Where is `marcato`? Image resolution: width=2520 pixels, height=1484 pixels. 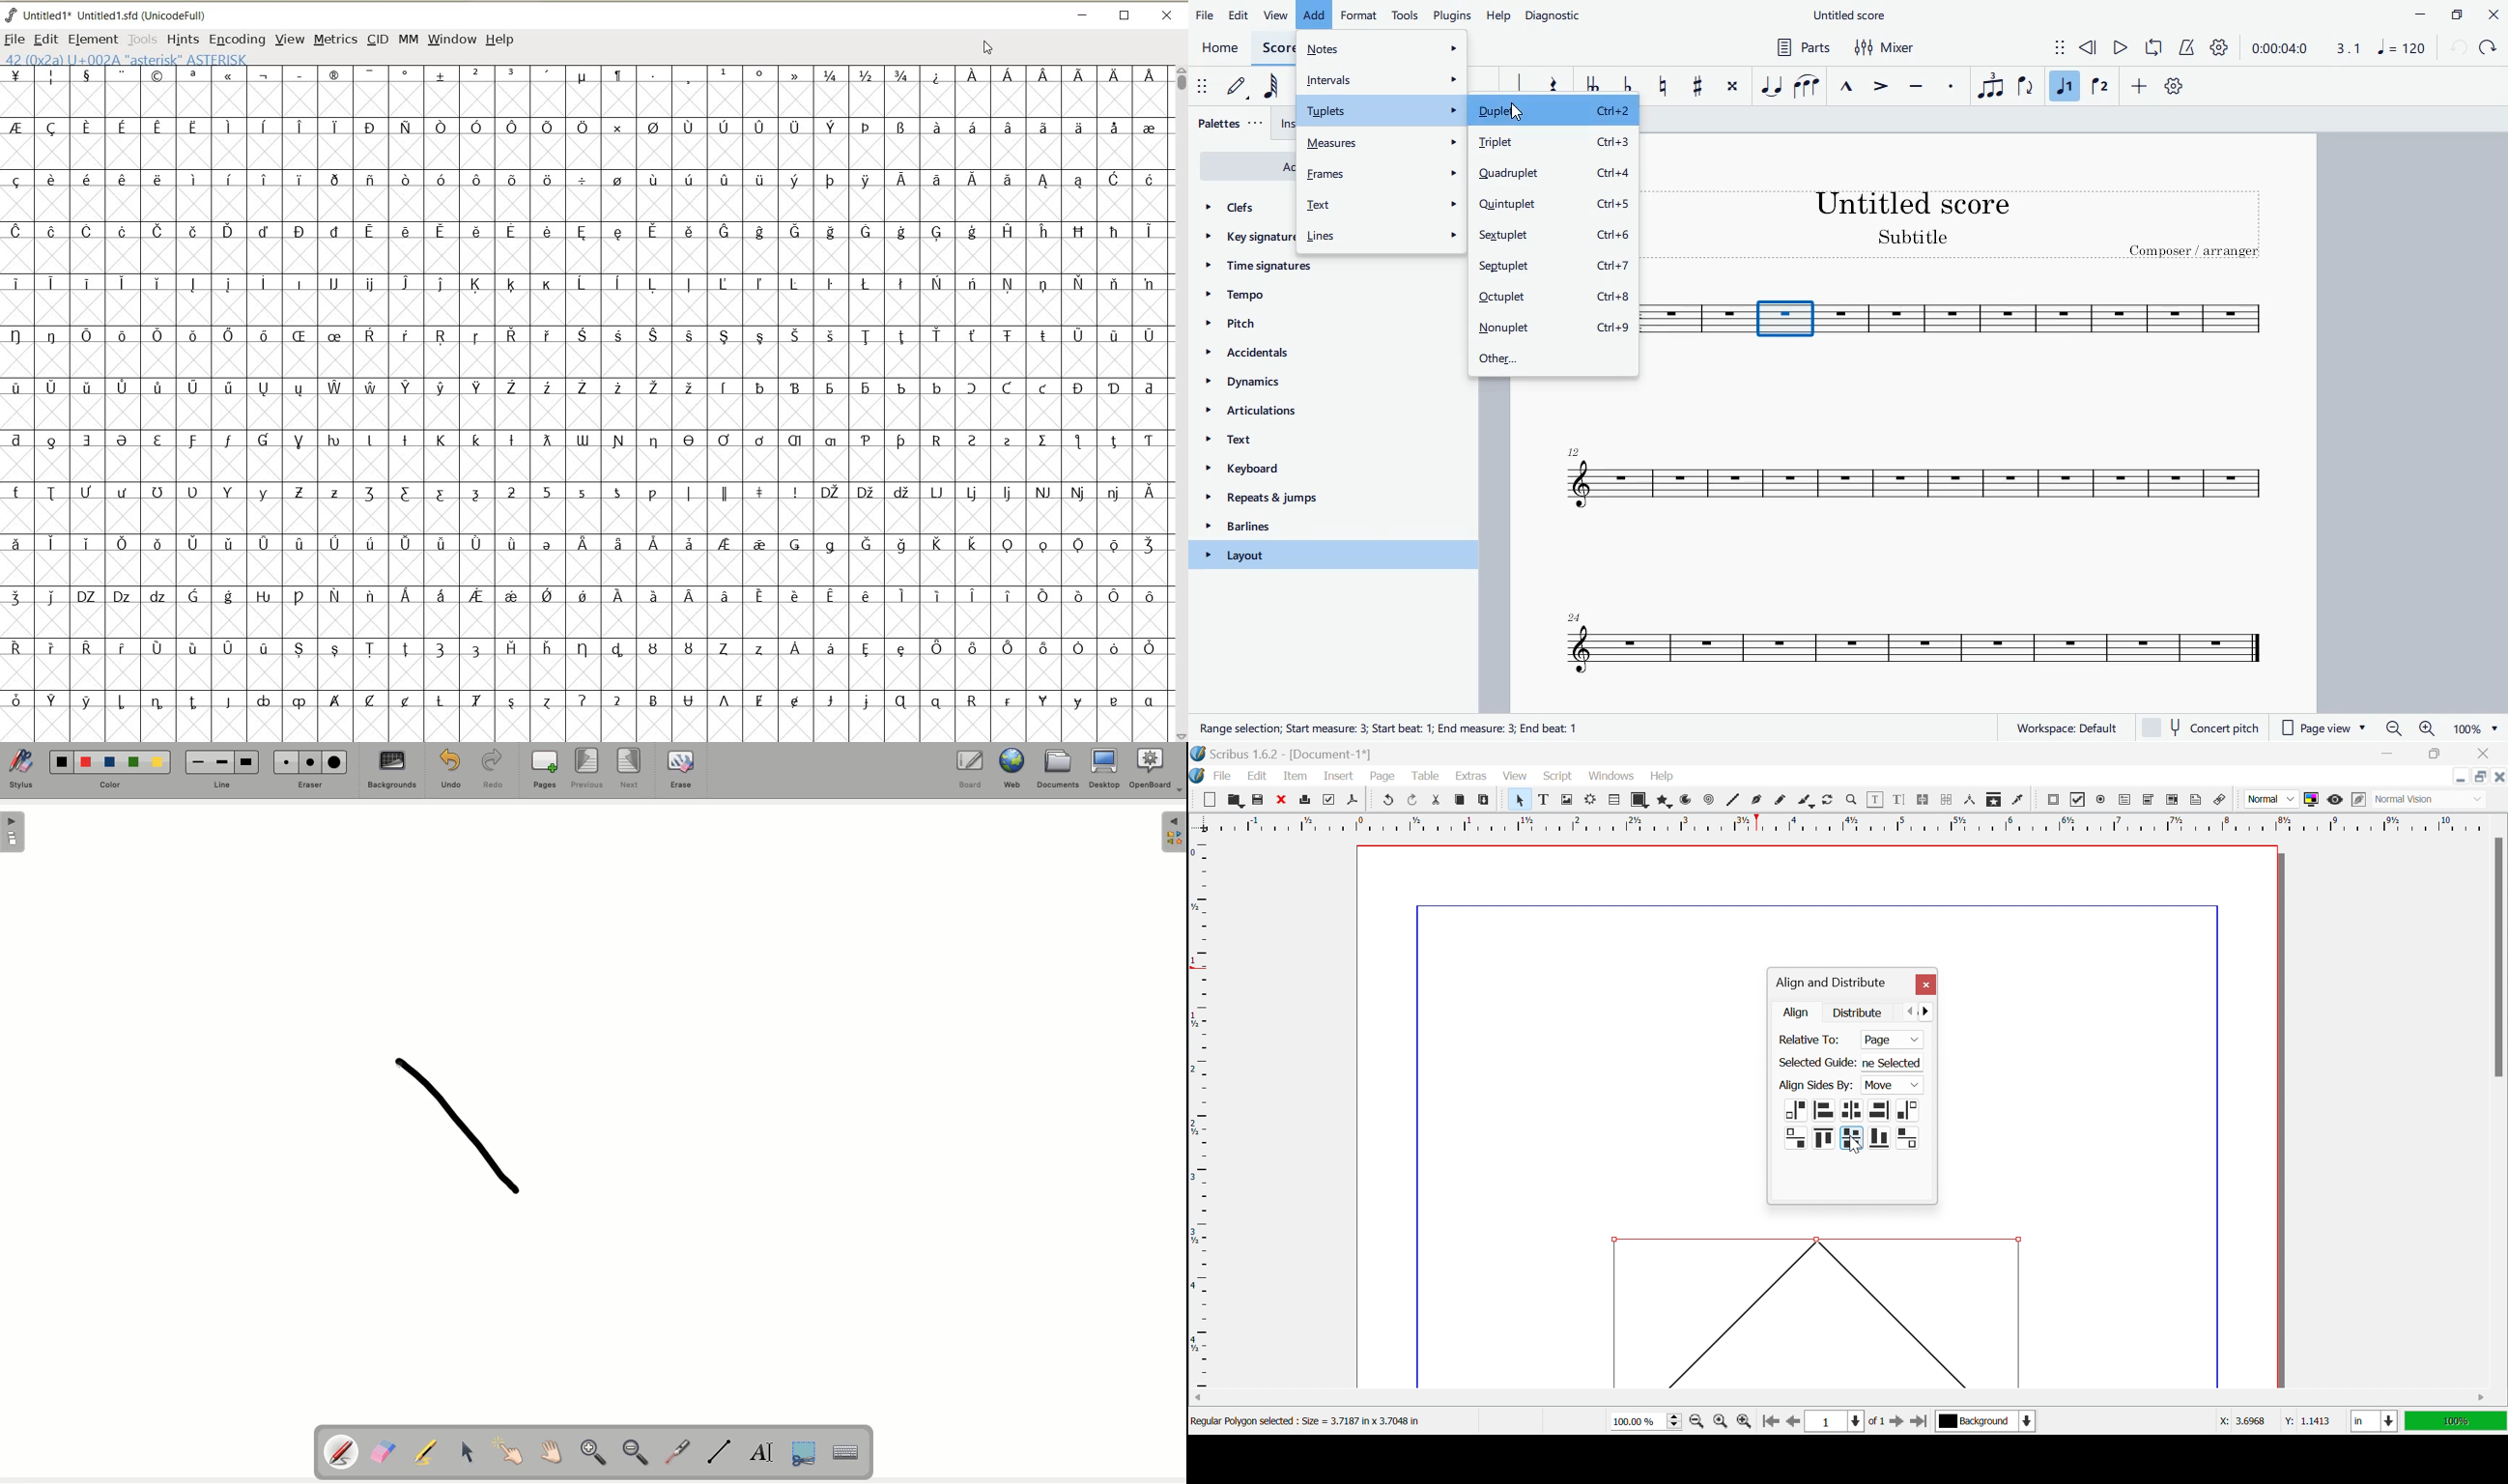 marcato is located at coordinates (1850, 84).